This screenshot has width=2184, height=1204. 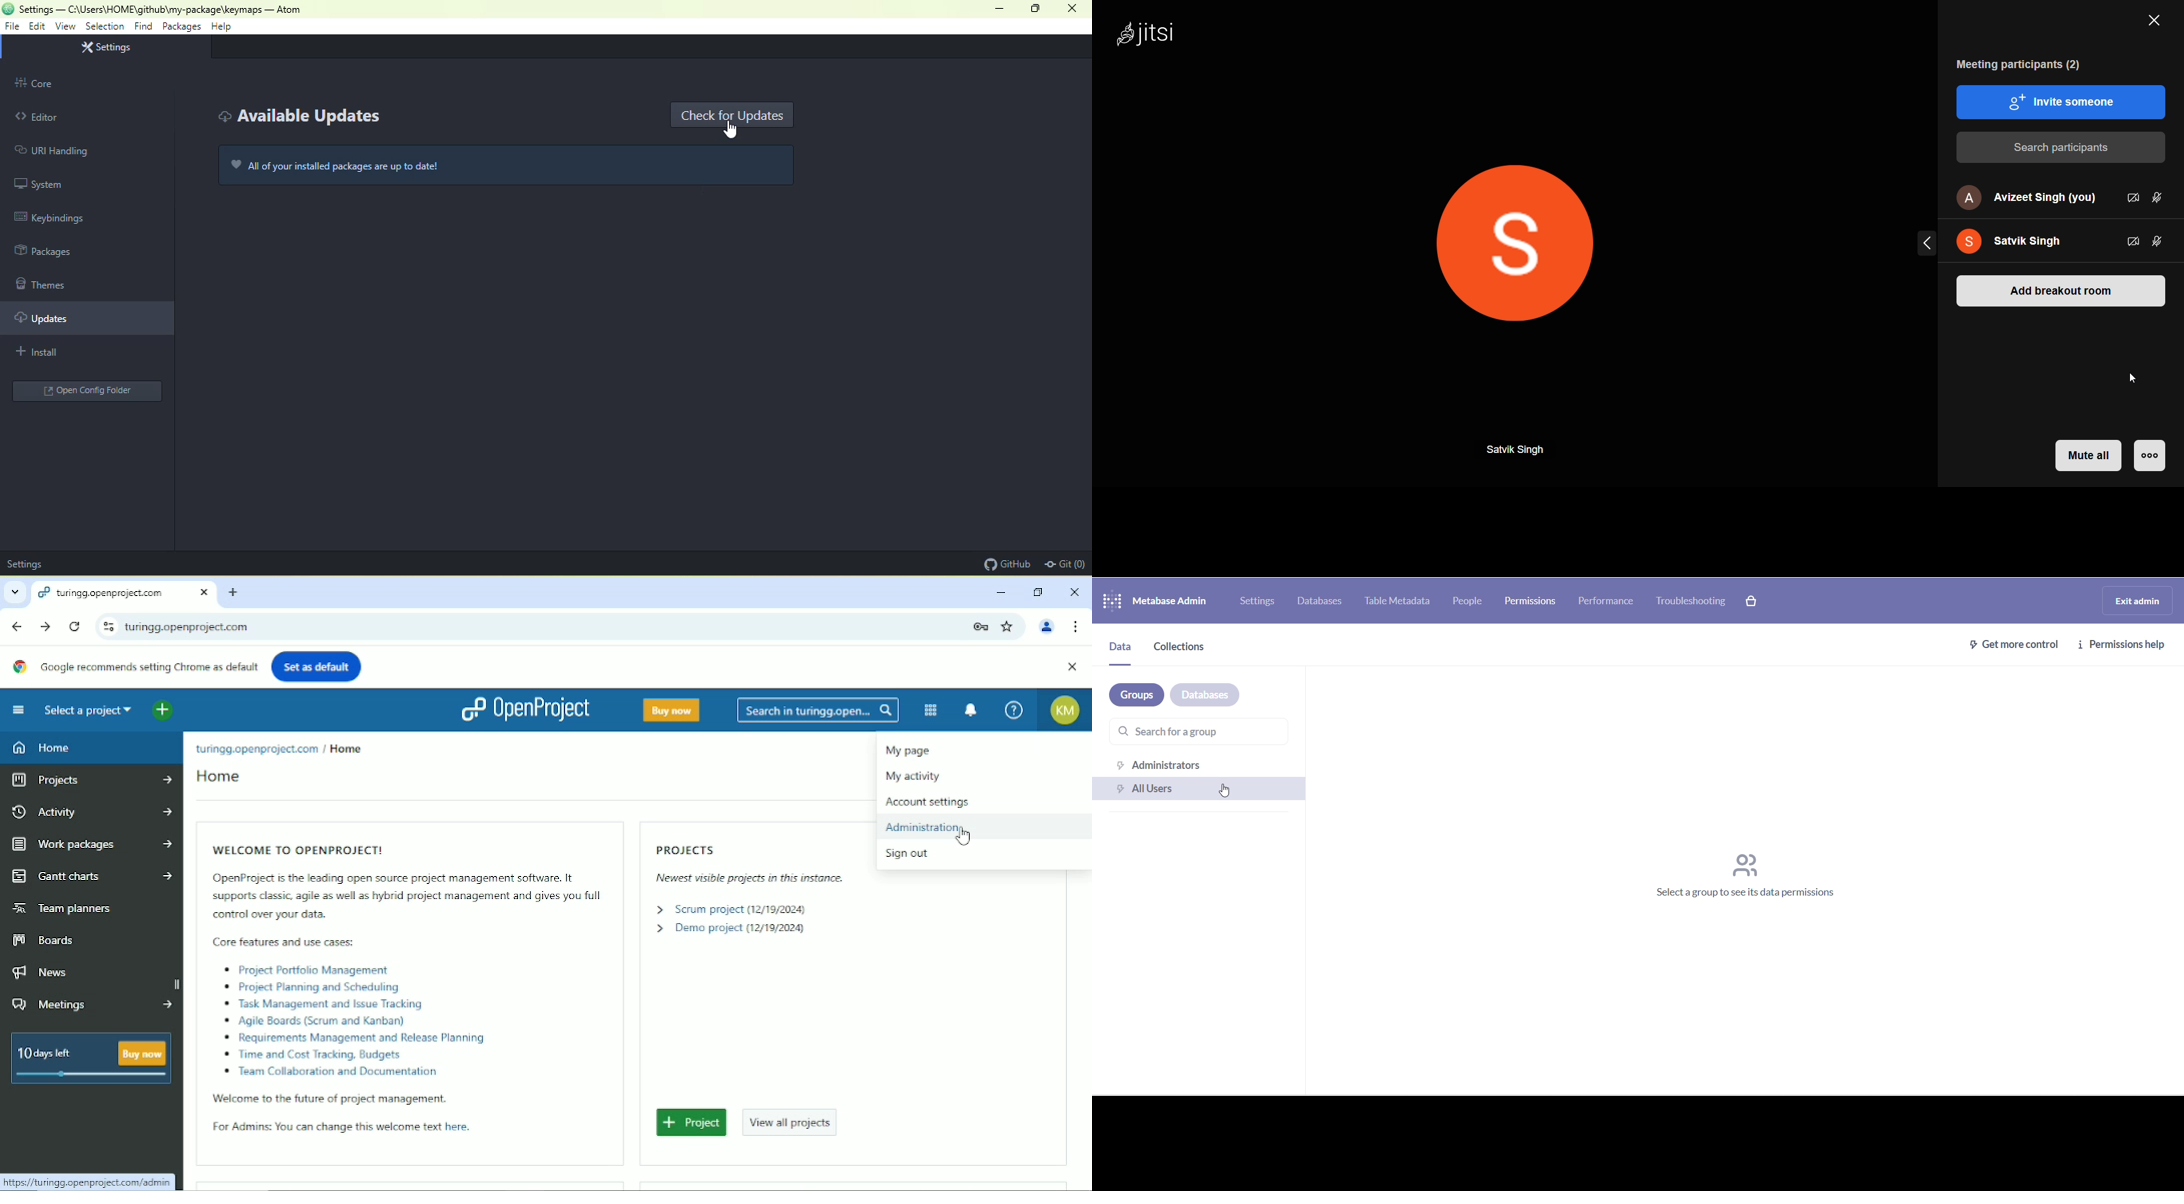 I want to click on invite people, so click(x=2063, y=102).